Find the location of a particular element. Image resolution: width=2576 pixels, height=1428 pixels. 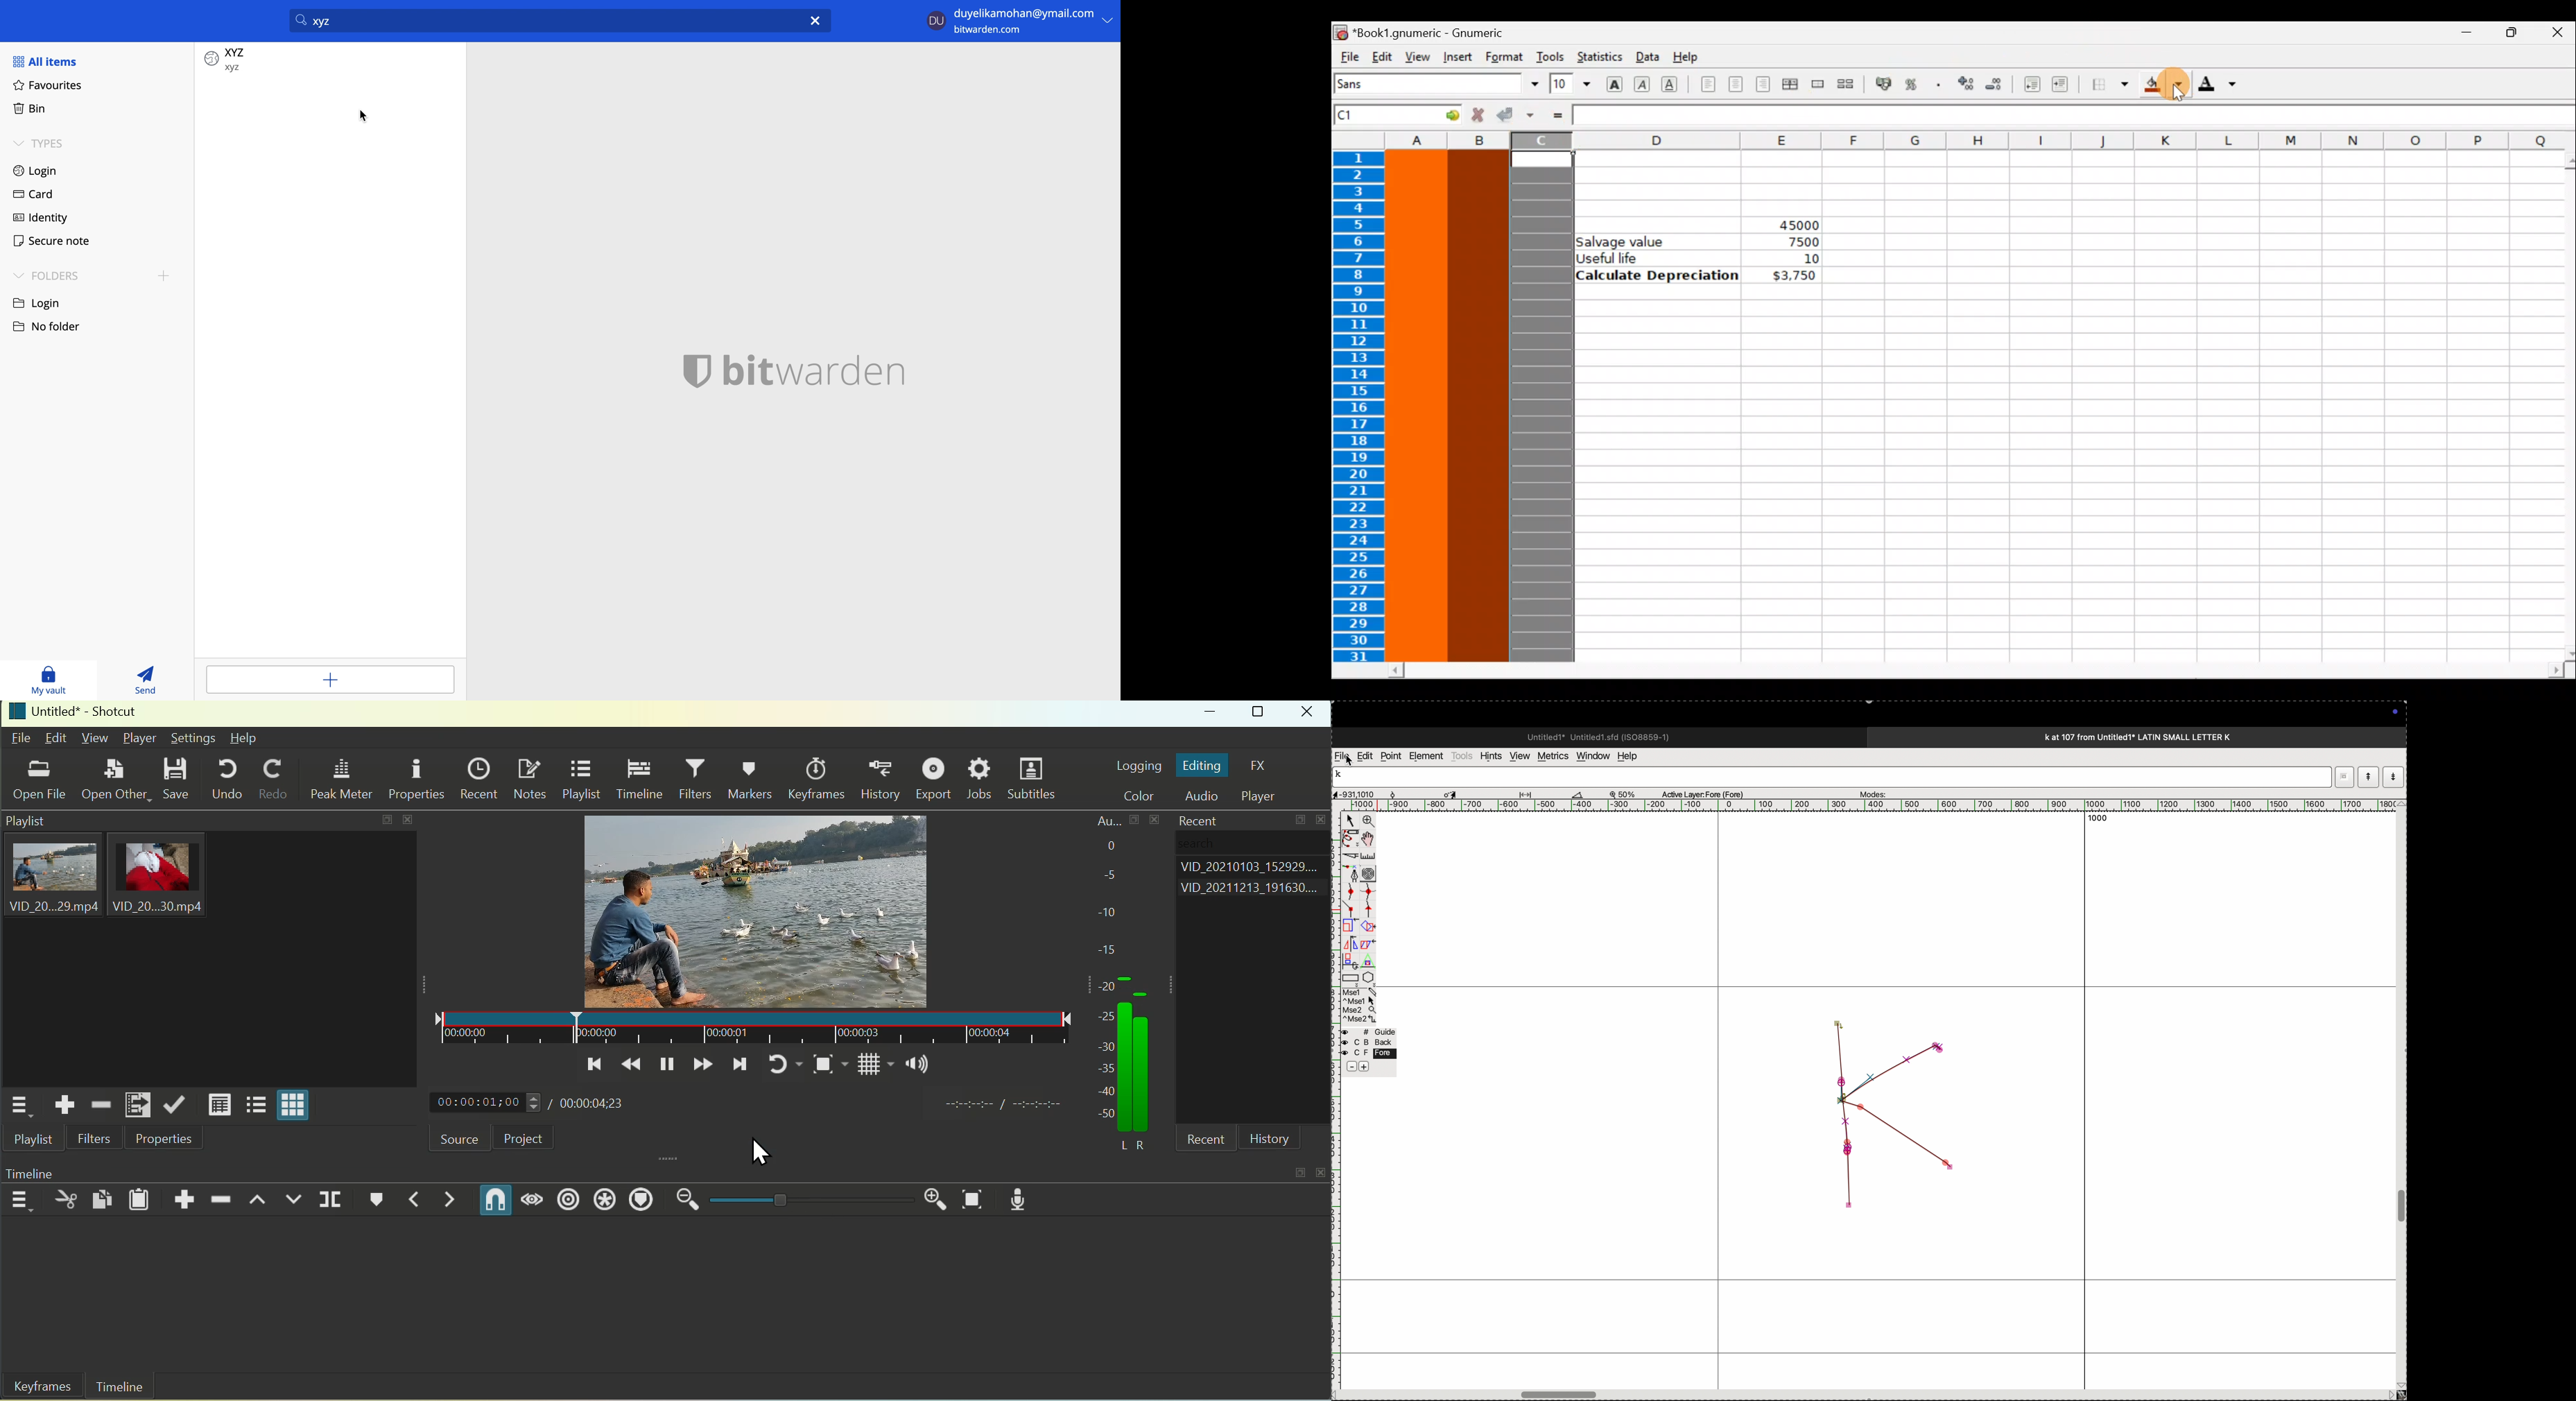

Audio bar is located at coordinates (1107, 965).